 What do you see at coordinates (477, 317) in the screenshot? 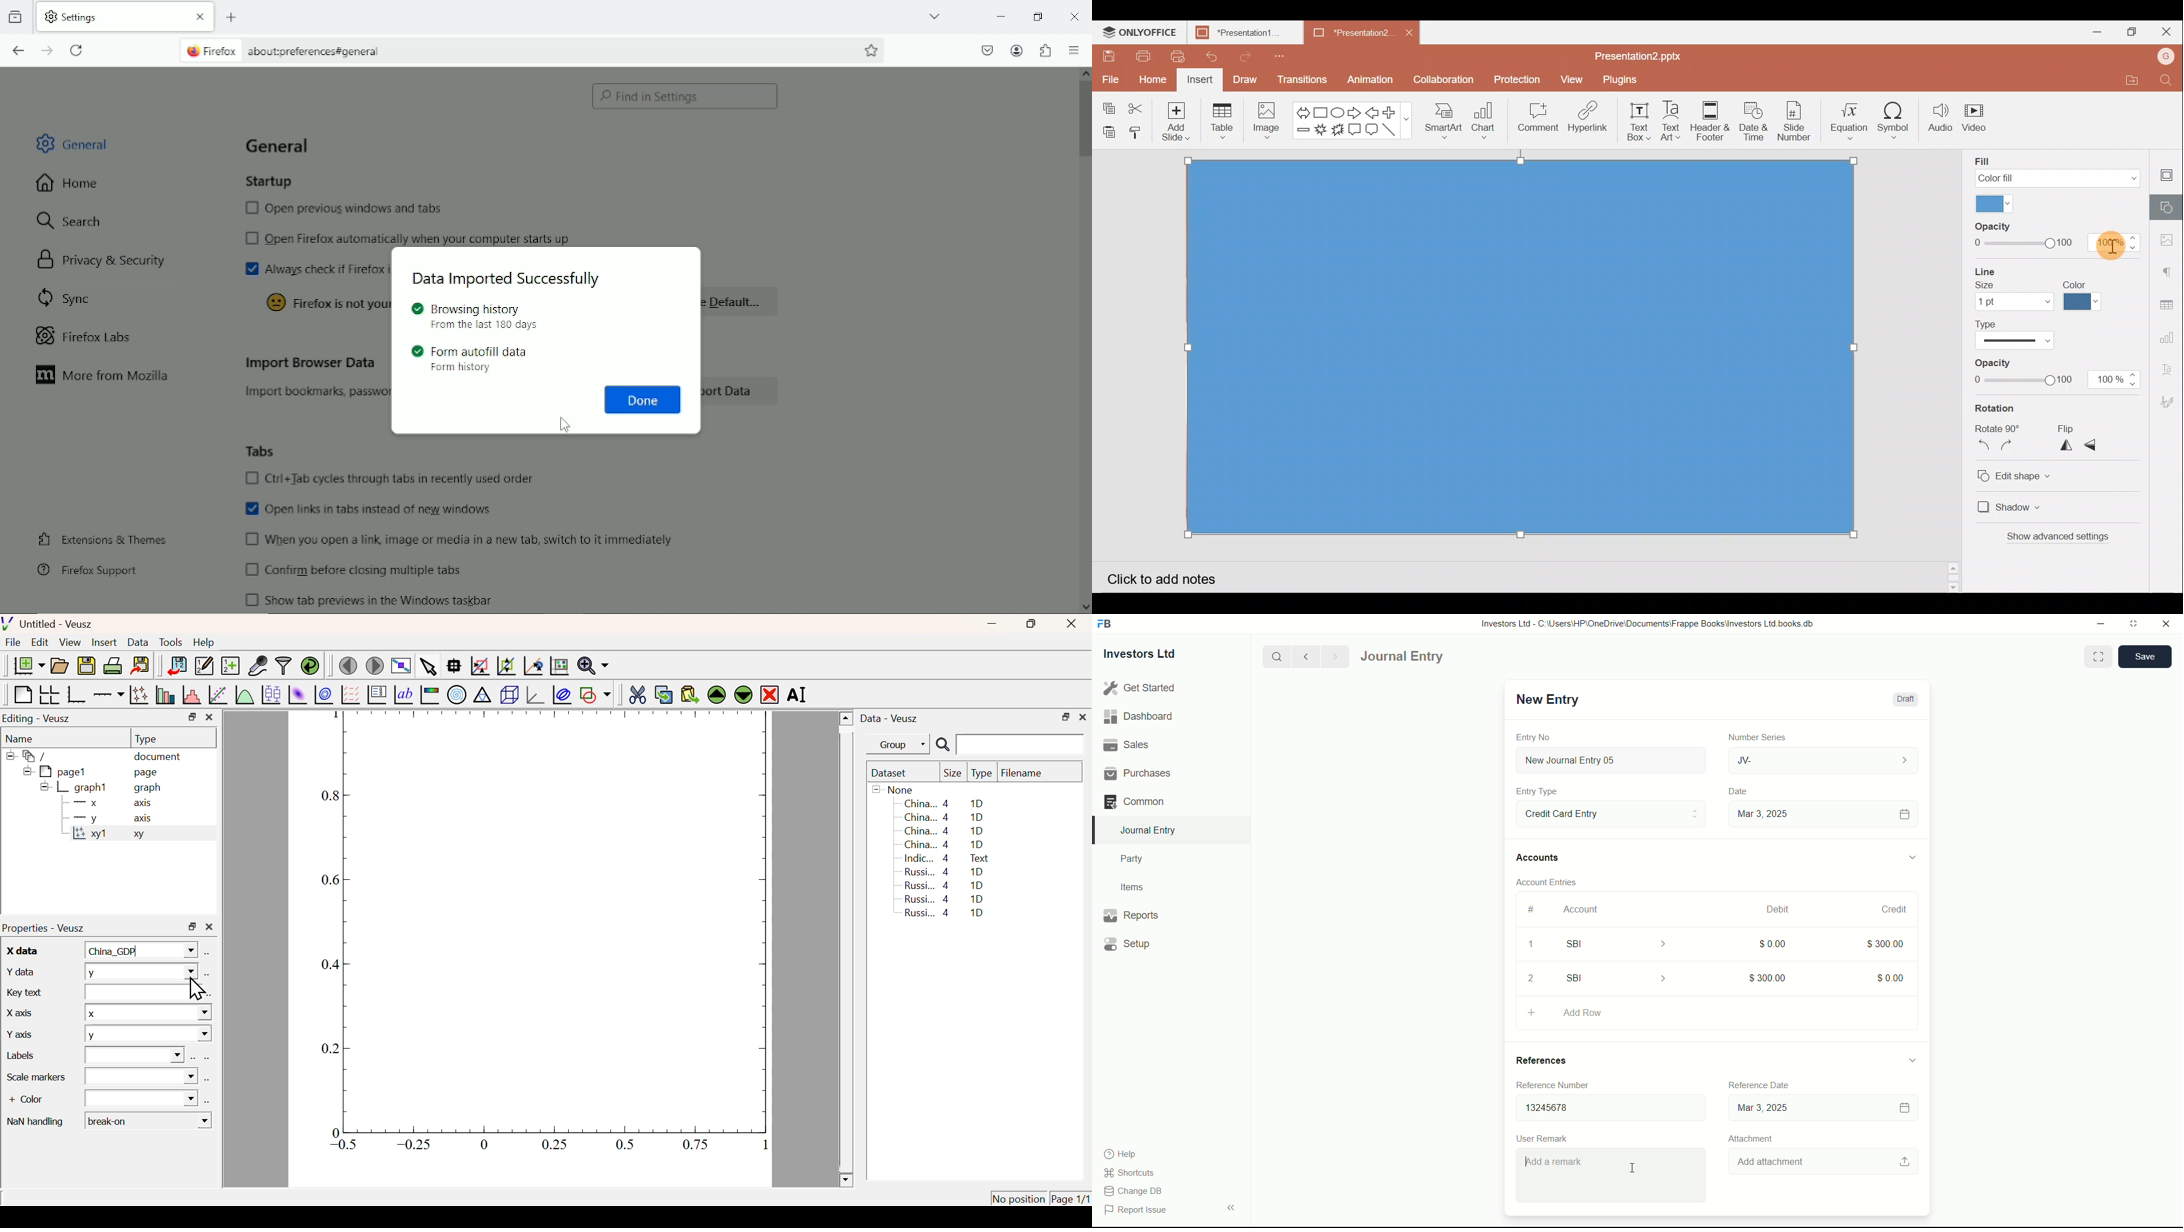
I see `Browsing history, from last 180 days` at bounding box center [477, 317].